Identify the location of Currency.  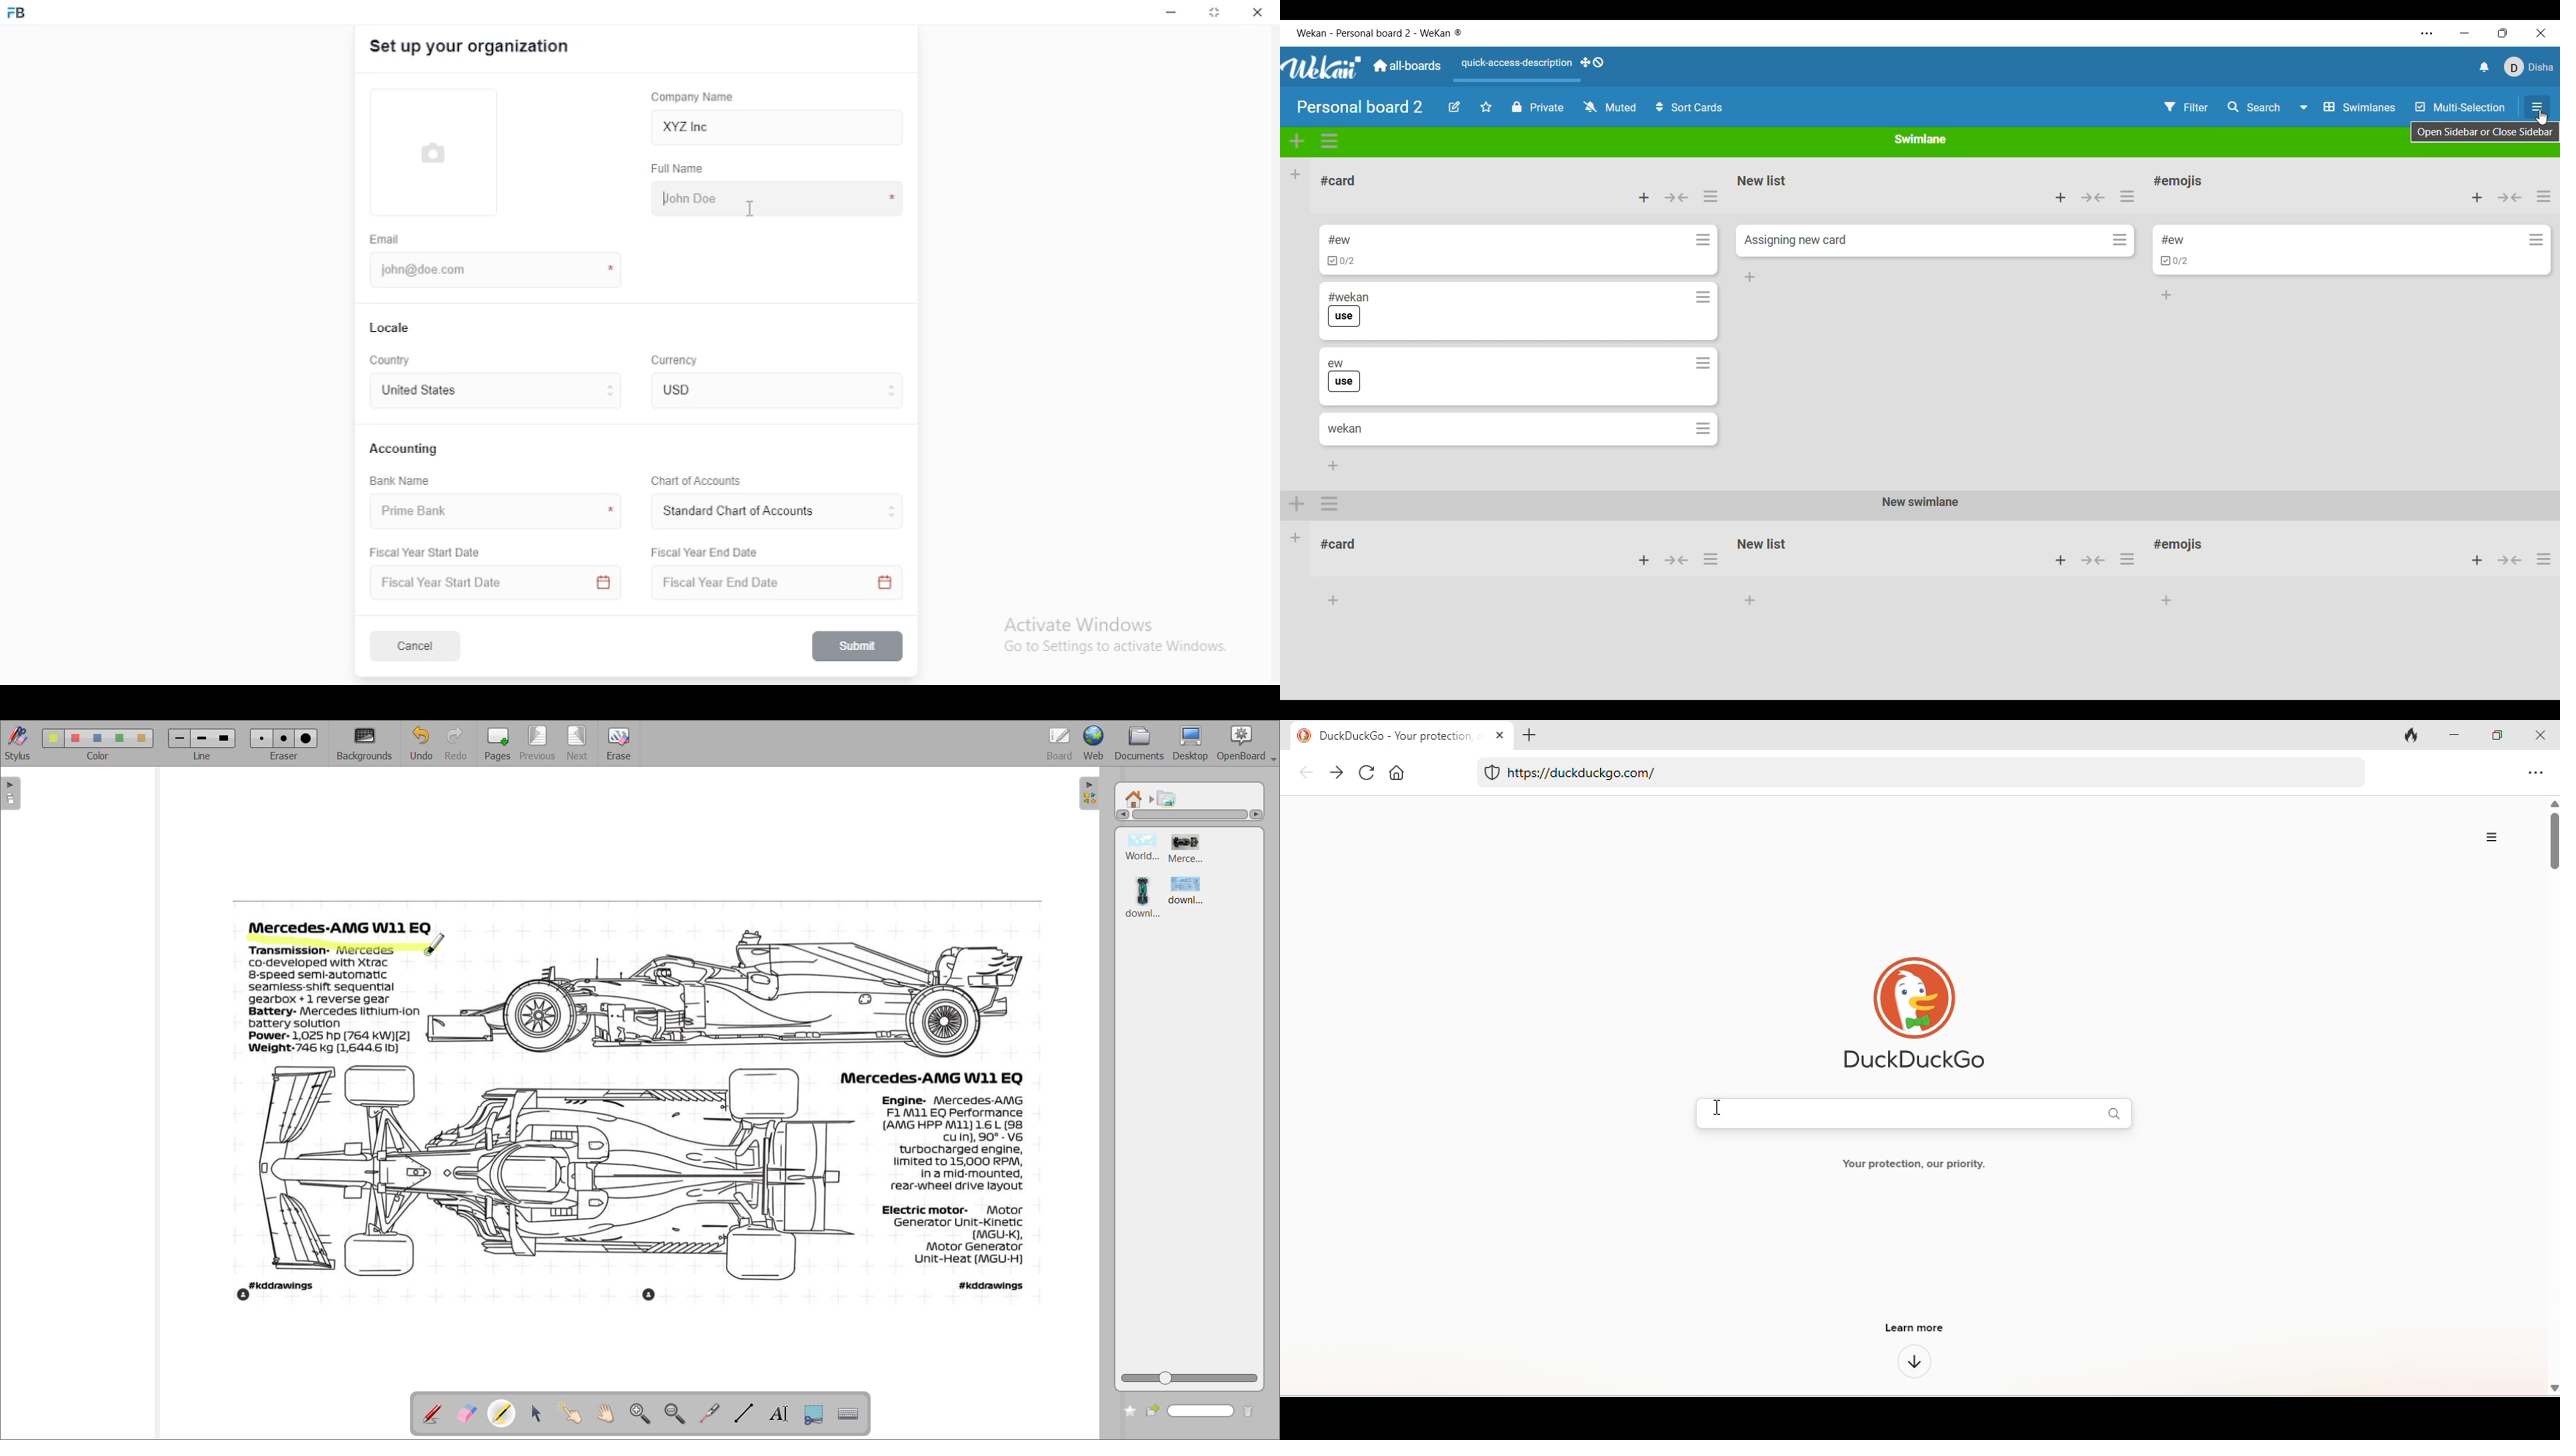
(675, 361).